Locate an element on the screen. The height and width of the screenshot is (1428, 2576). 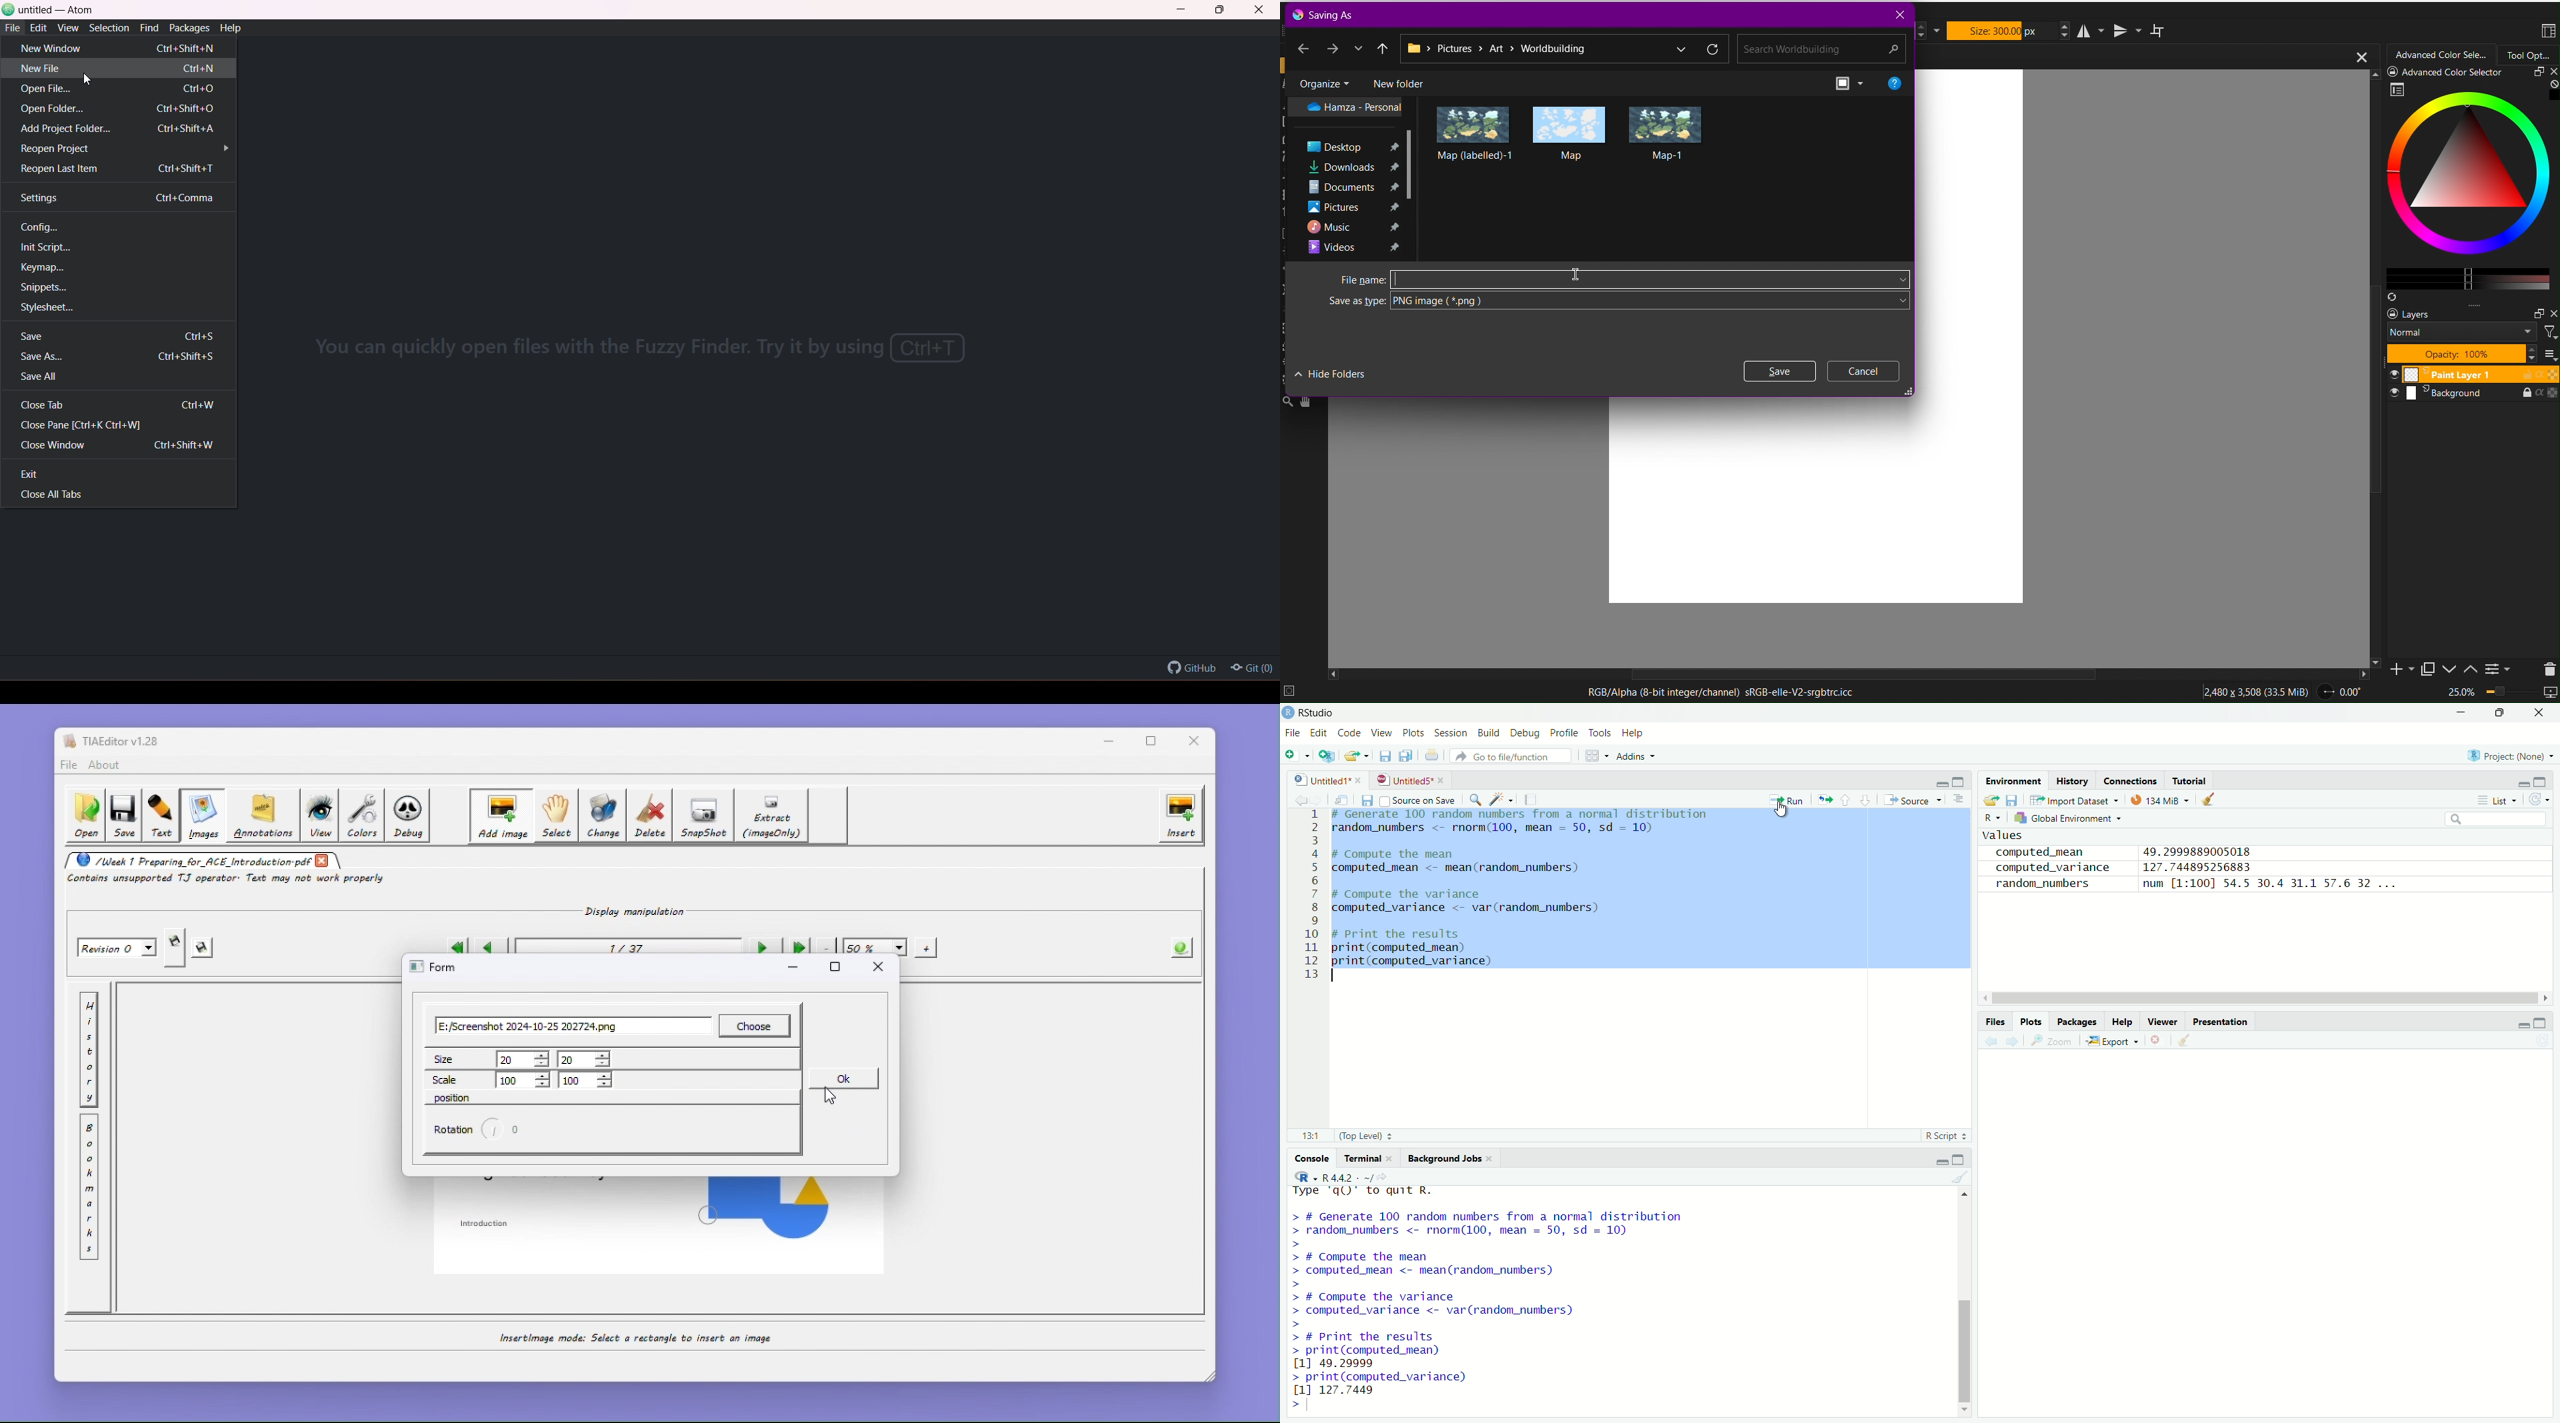
profile is located at coordinates (1565, 731).